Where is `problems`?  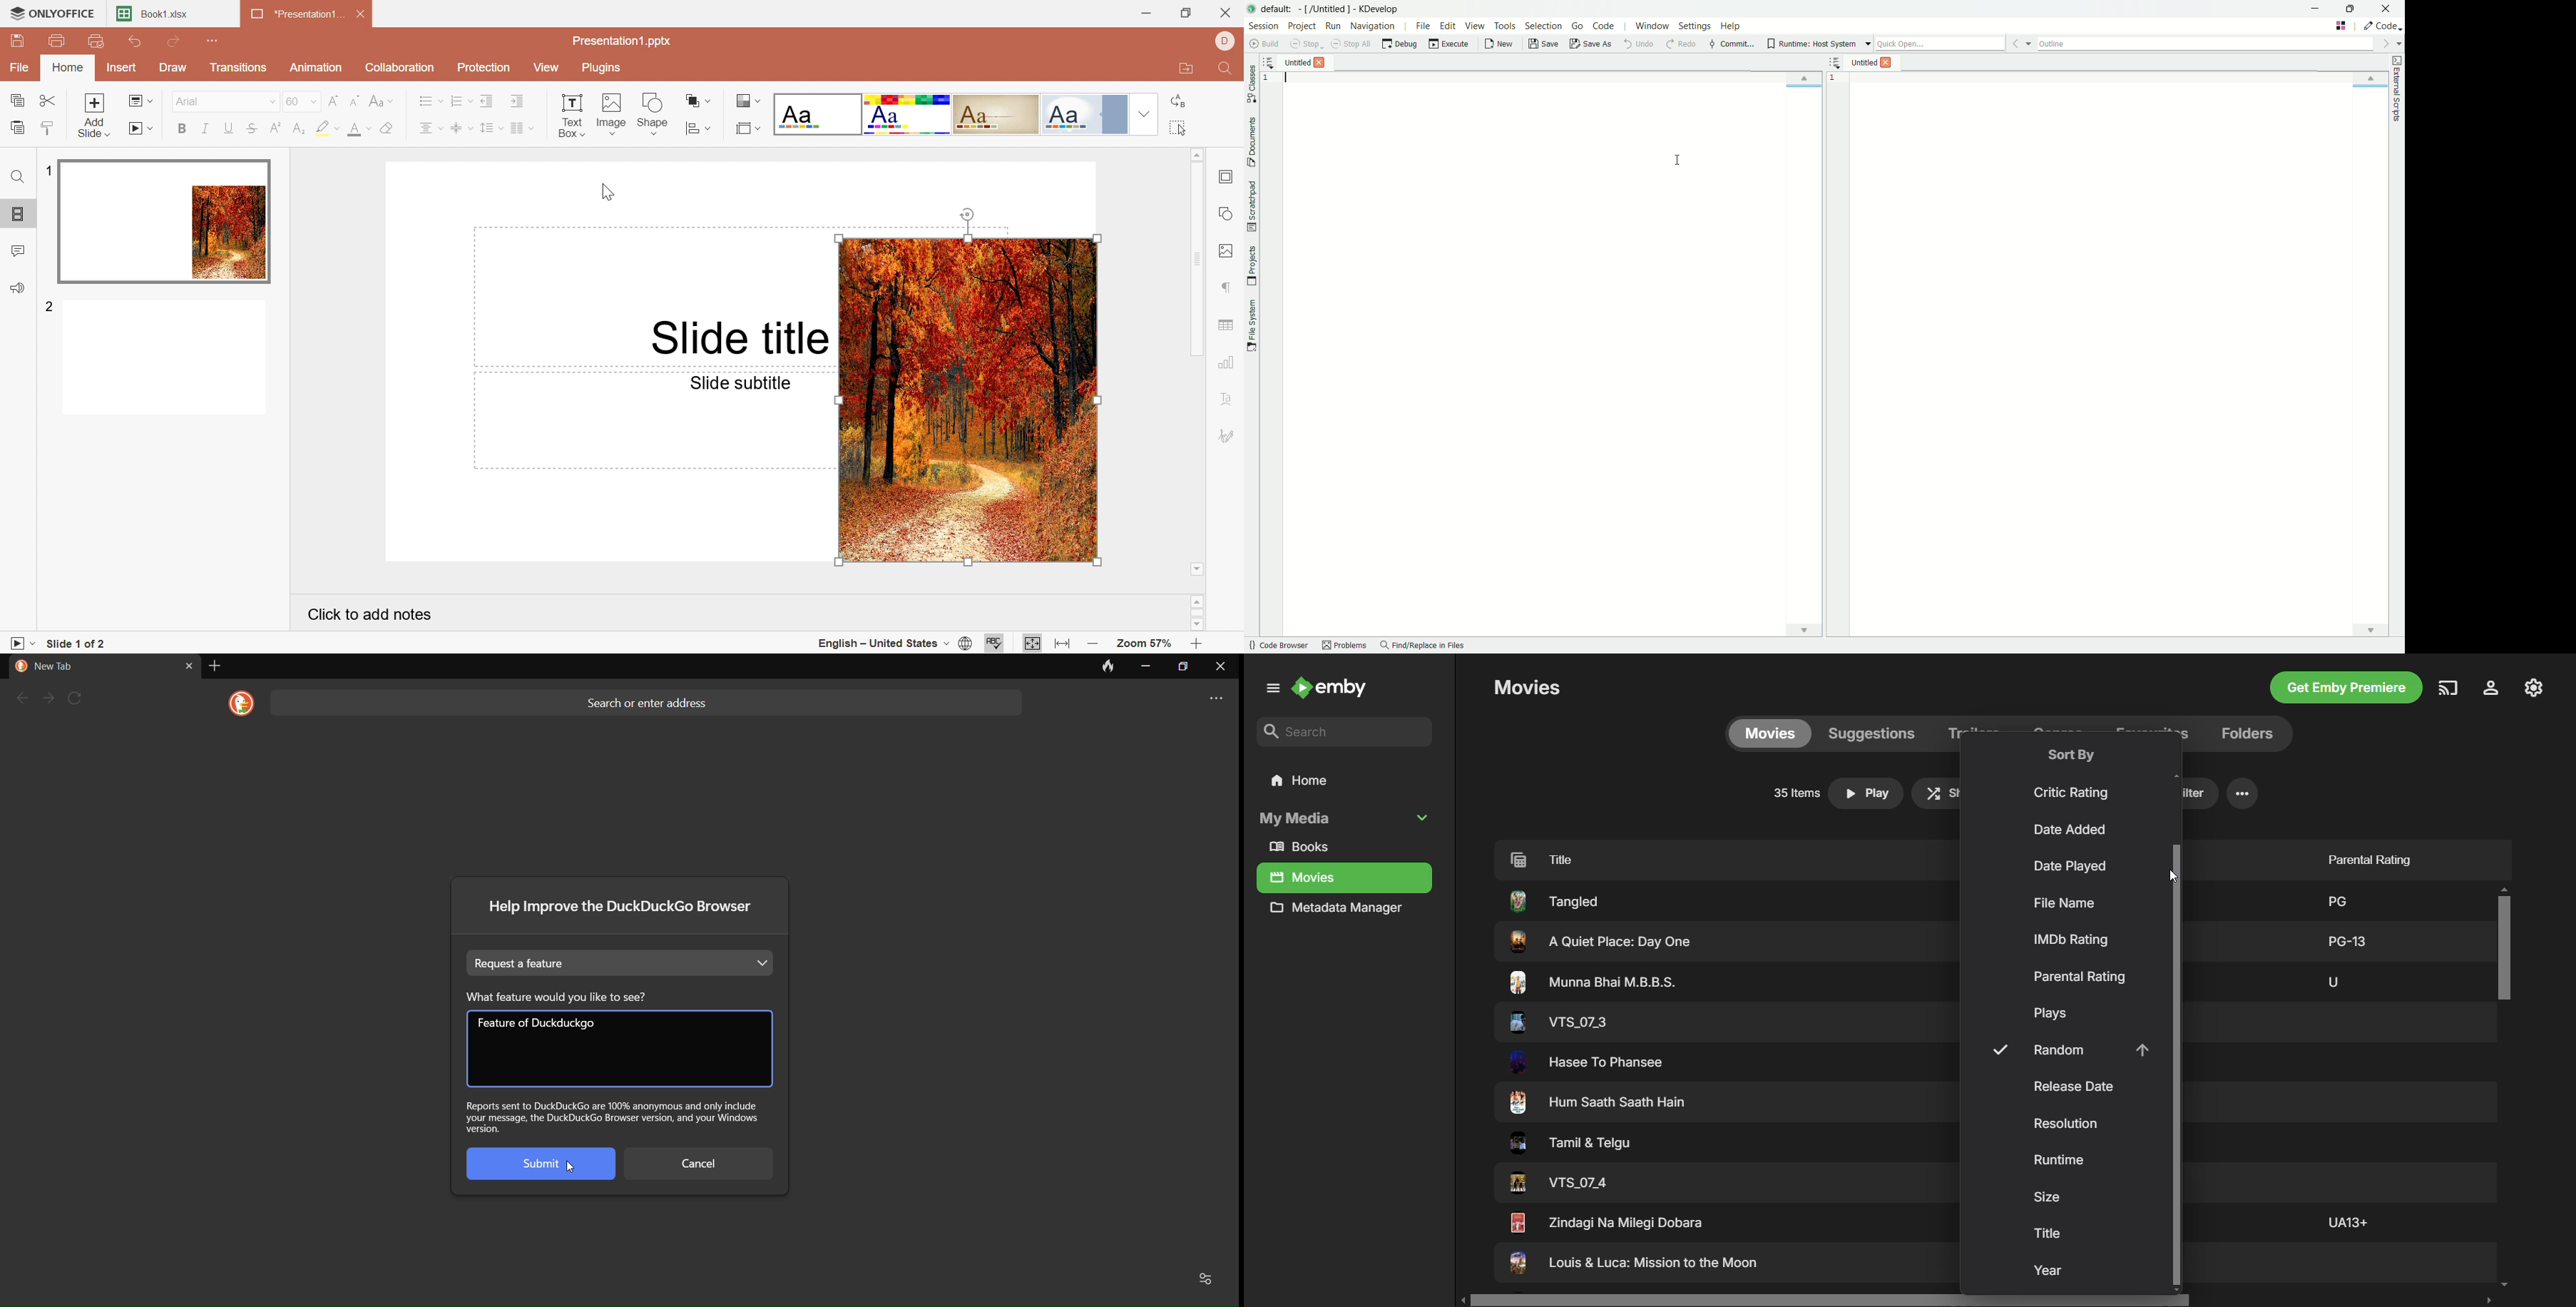
problems is located at coordinates (1343, 646).